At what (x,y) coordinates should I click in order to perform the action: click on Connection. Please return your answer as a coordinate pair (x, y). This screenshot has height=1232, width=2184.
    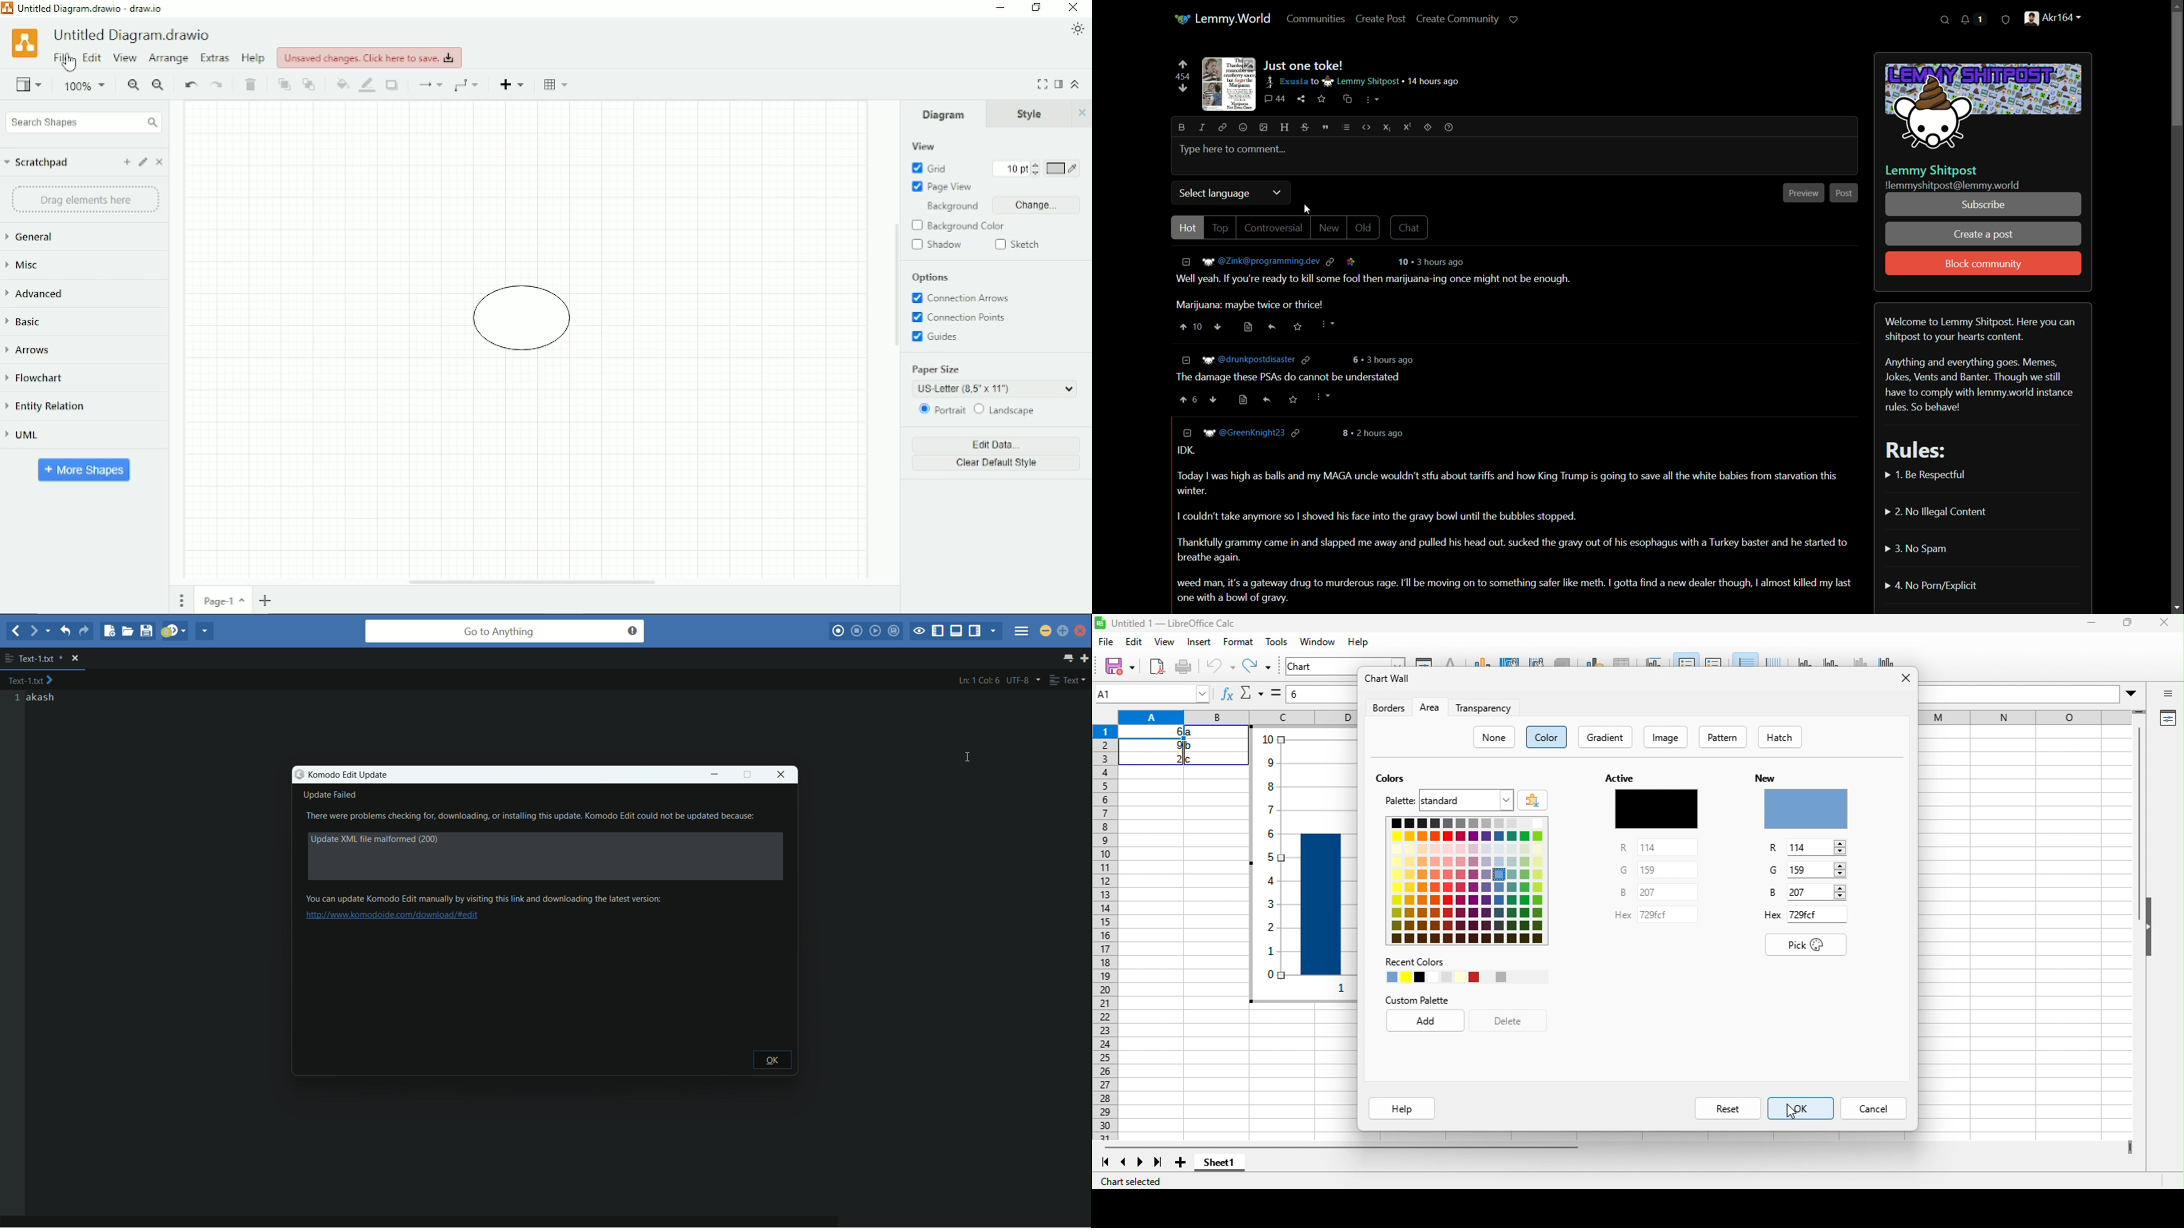
    Looking at the image, I should click on (430, 85).